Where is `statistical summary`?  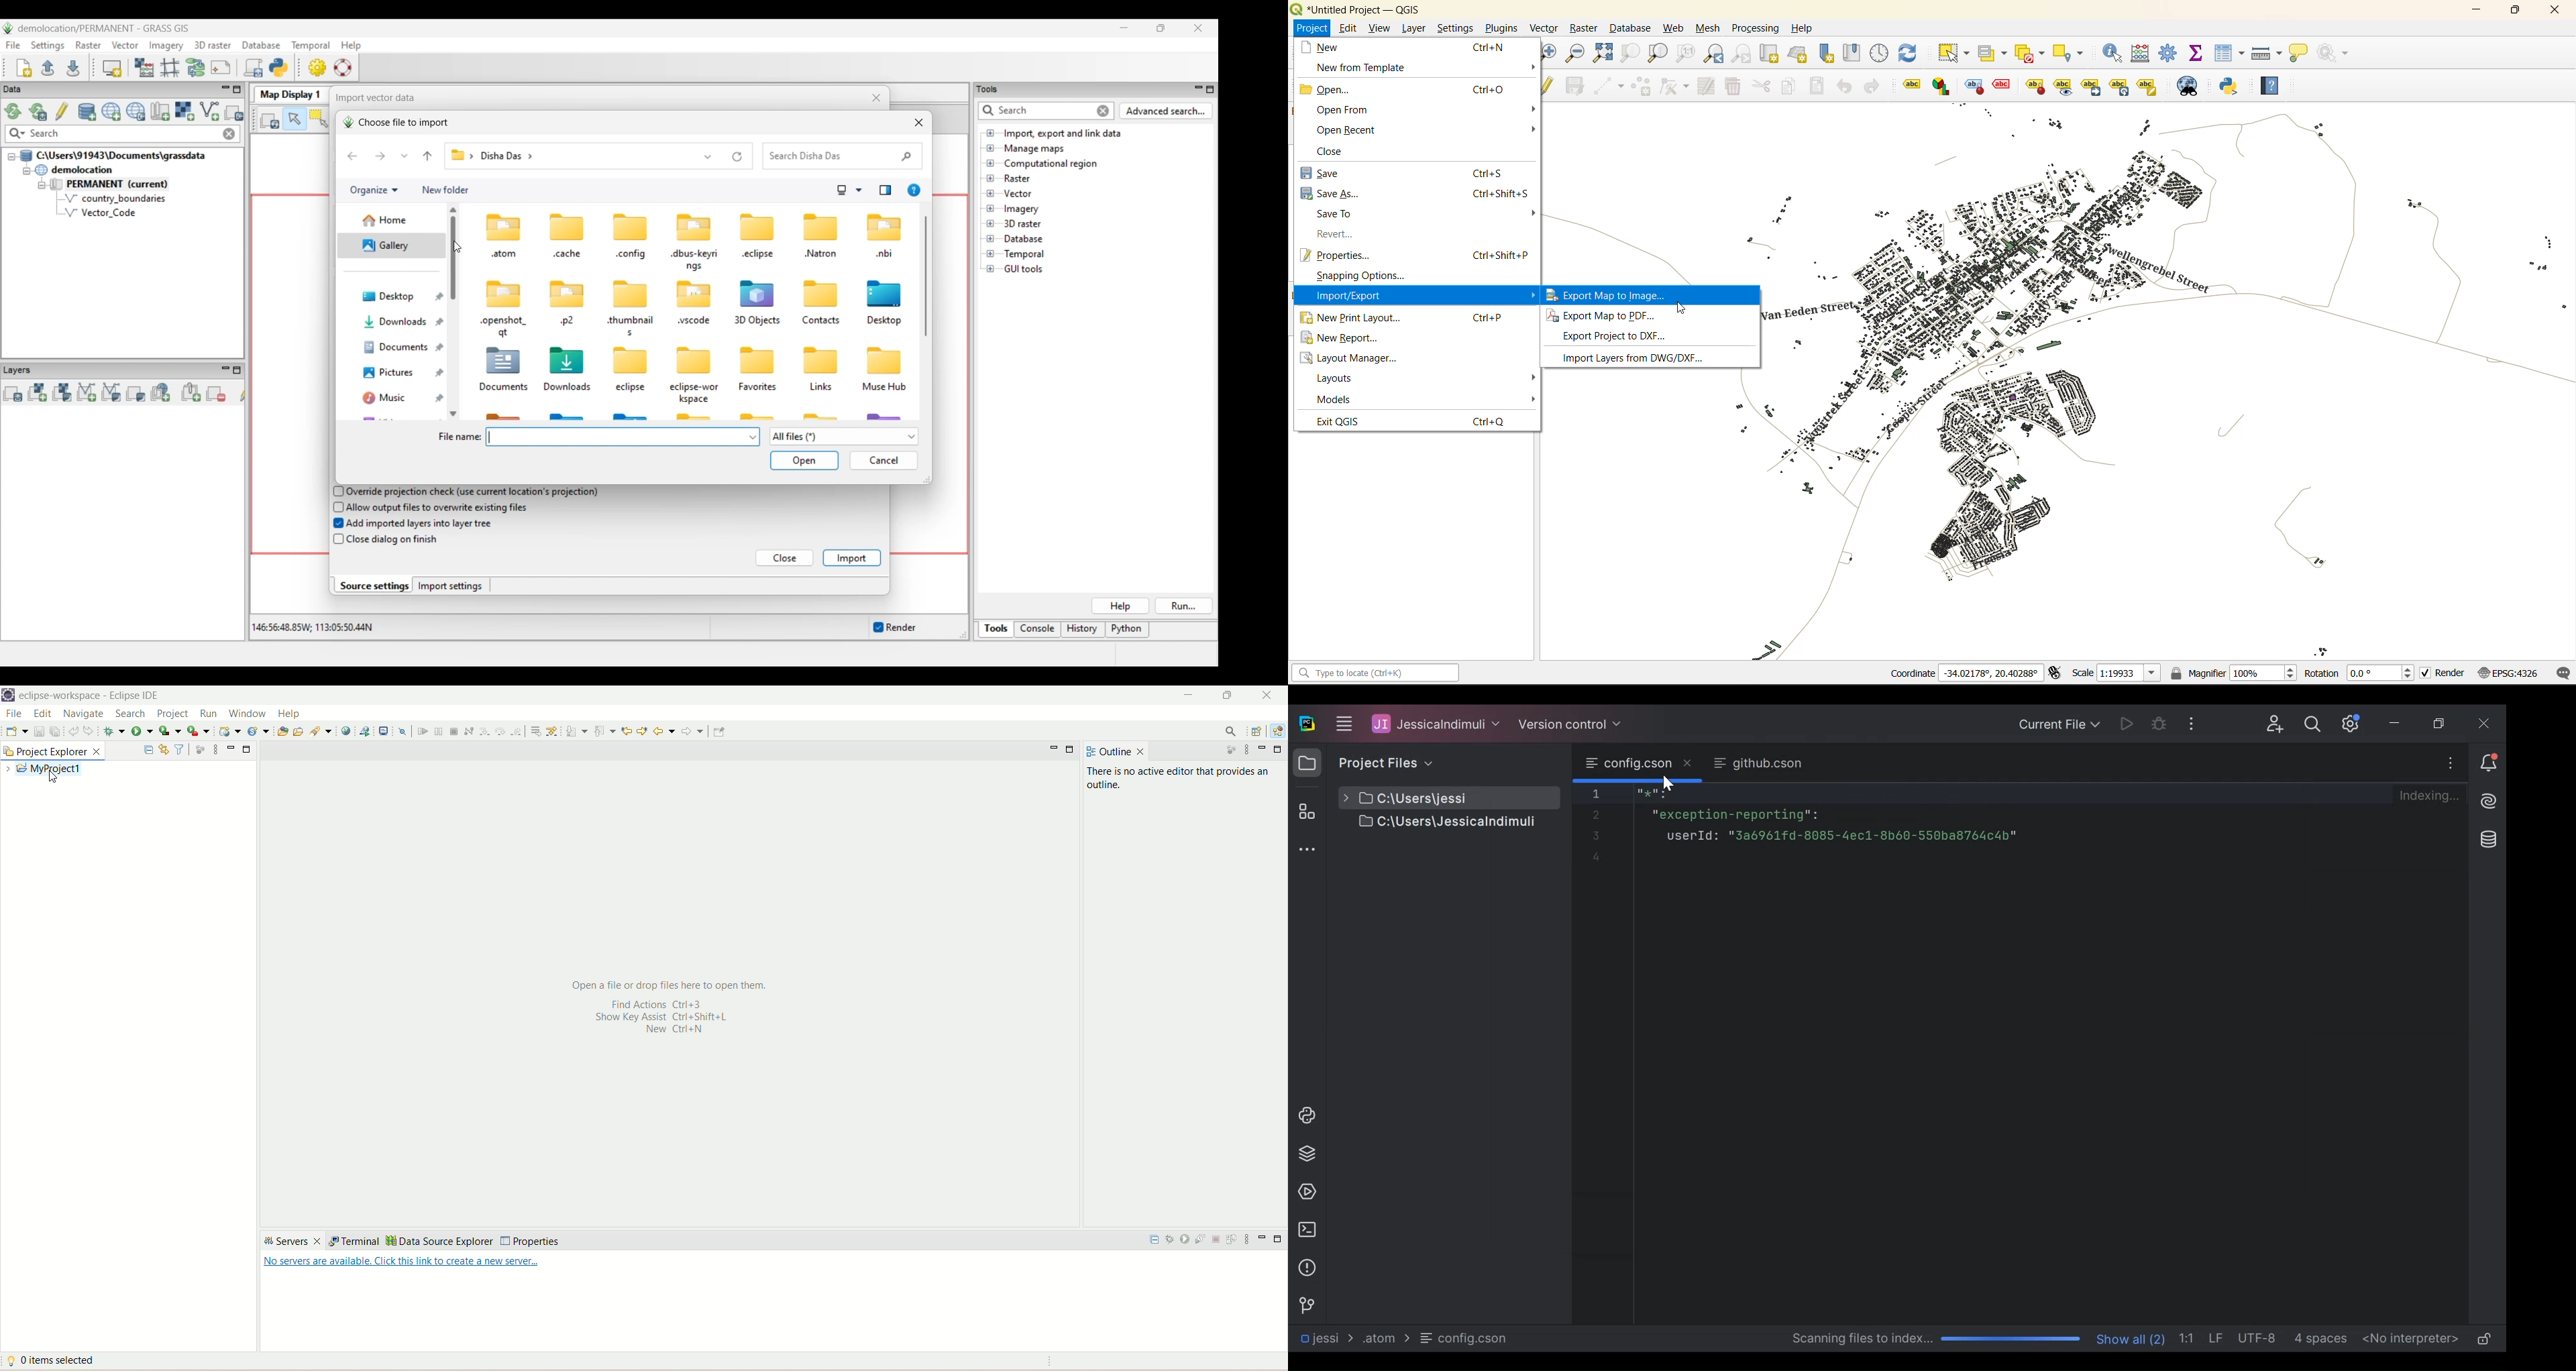 statistical summary is located at coordinates (2196, 54).